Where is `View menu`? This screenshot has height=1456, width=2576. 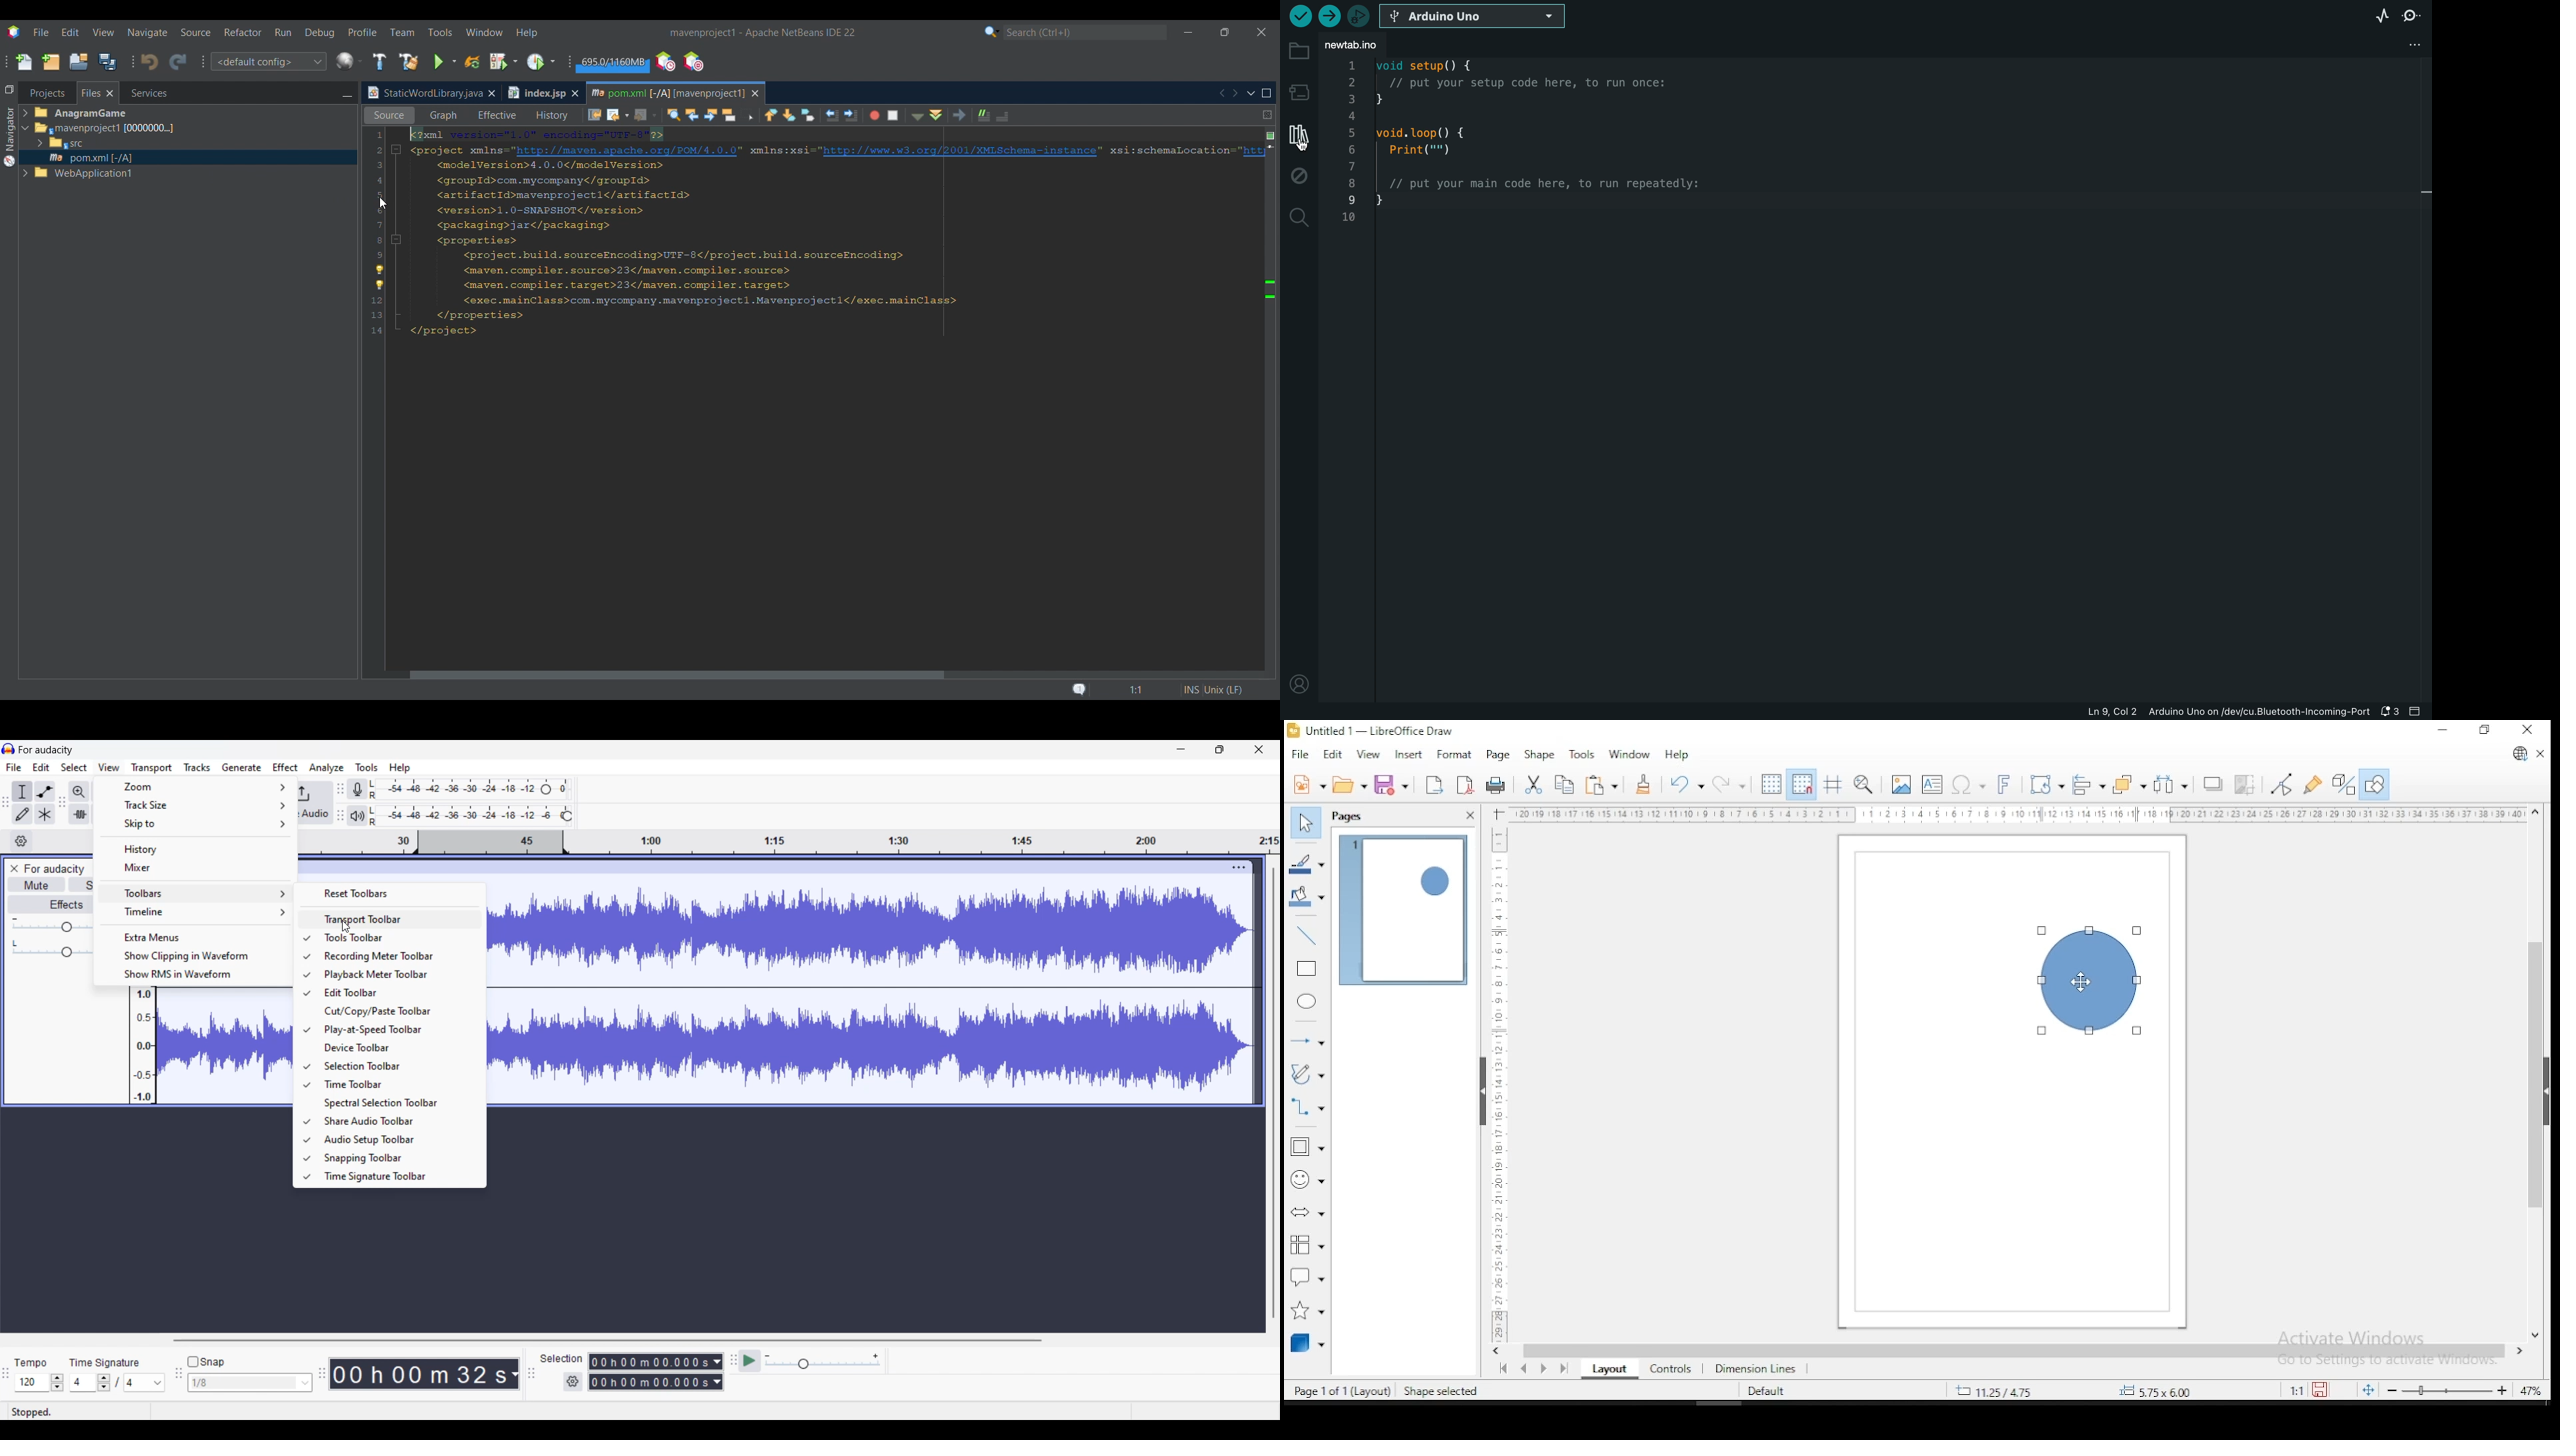 View menu is located at coordinates (109, 767).